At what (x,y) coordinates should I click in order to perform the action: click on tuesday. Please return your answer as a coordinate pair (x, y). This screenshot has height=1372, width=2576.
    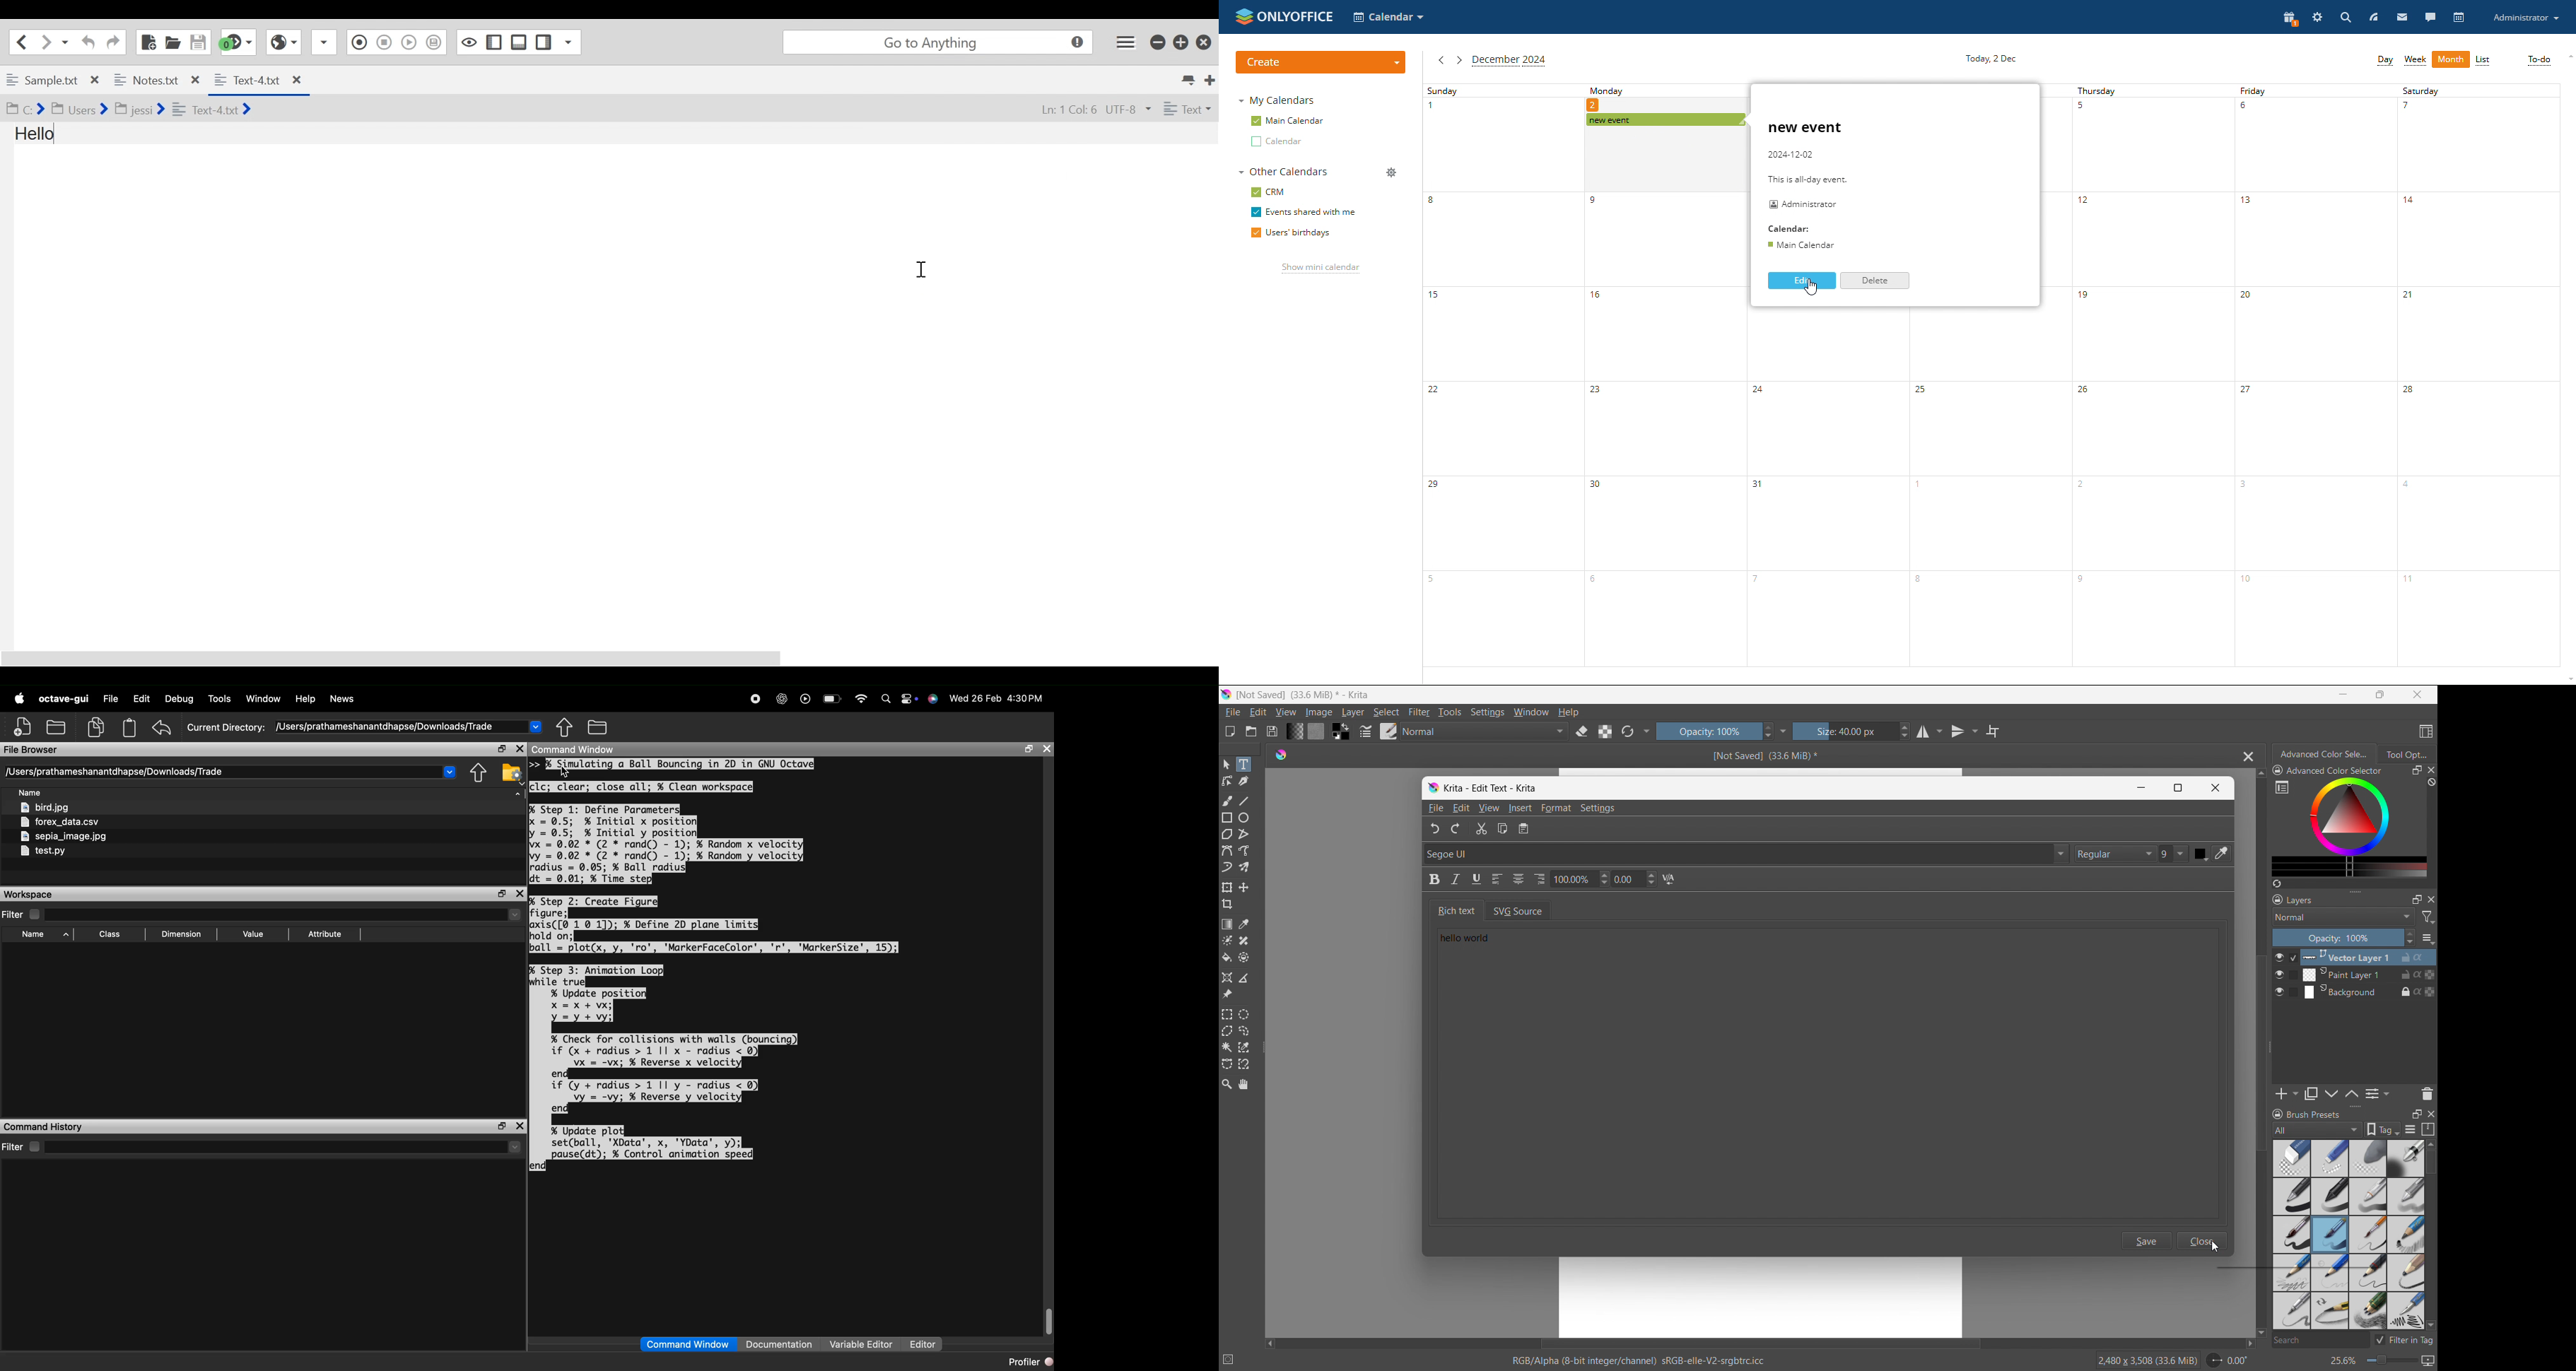
    Looking at the image, I should click on (1829, 491).